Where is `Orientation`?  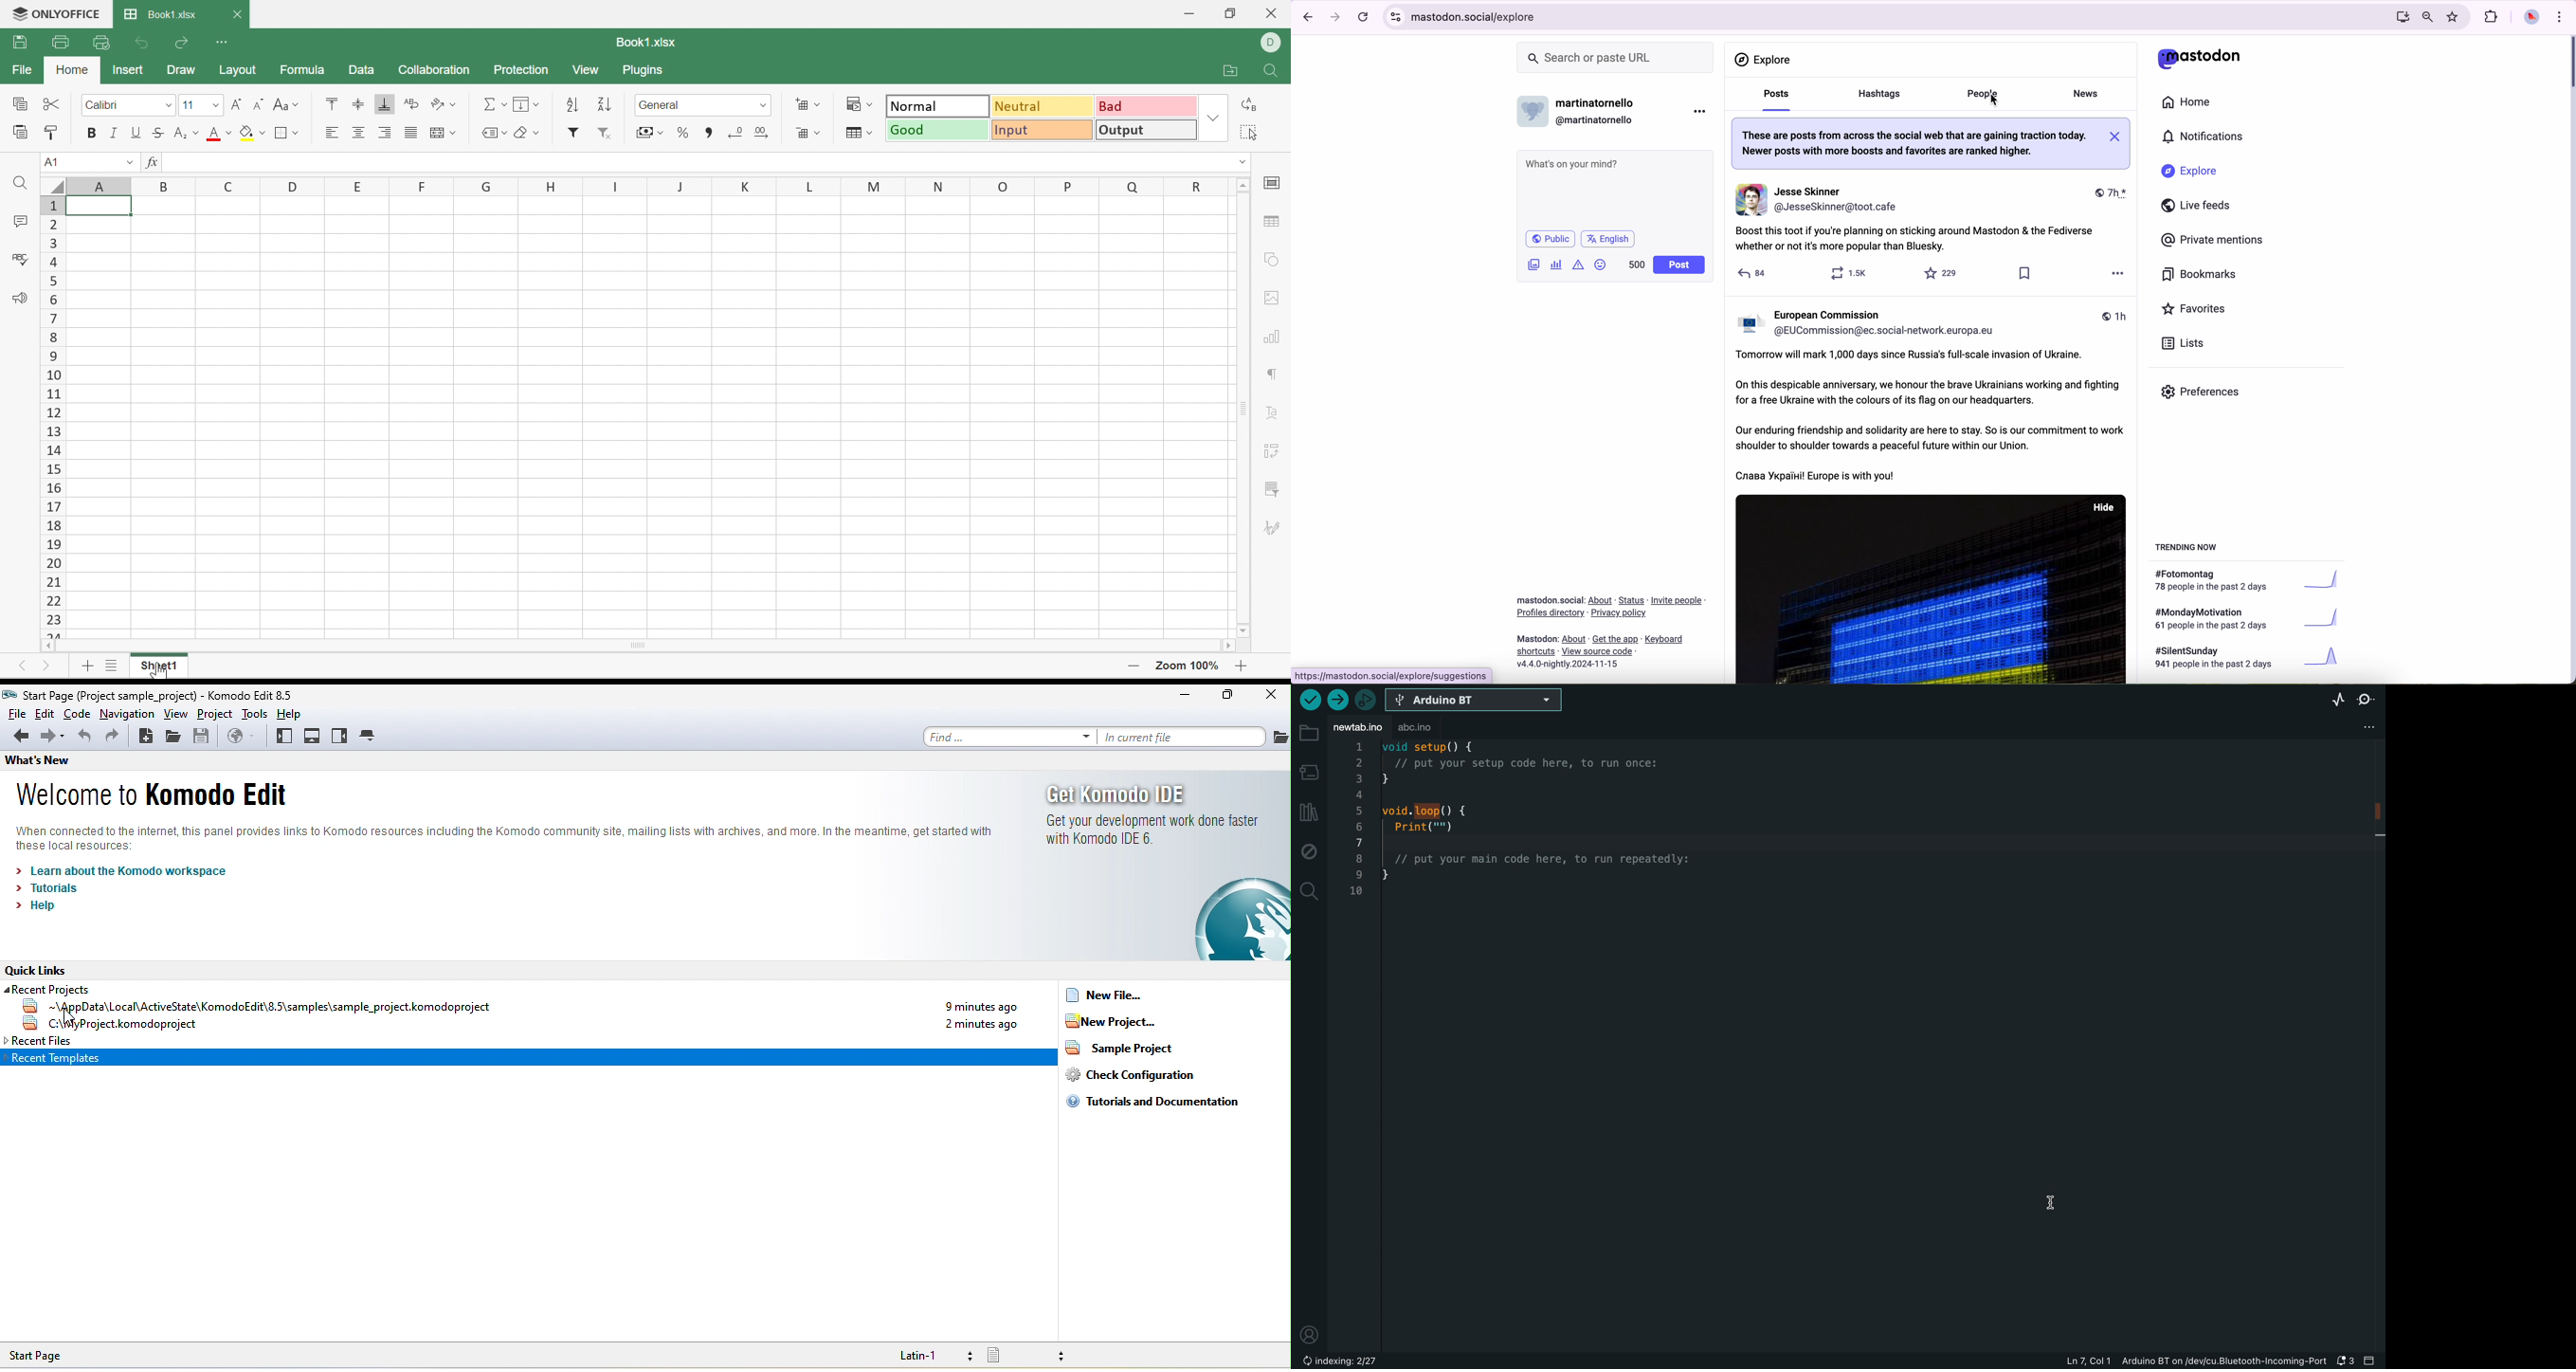 Orientation is located at coordinates (442, 104).